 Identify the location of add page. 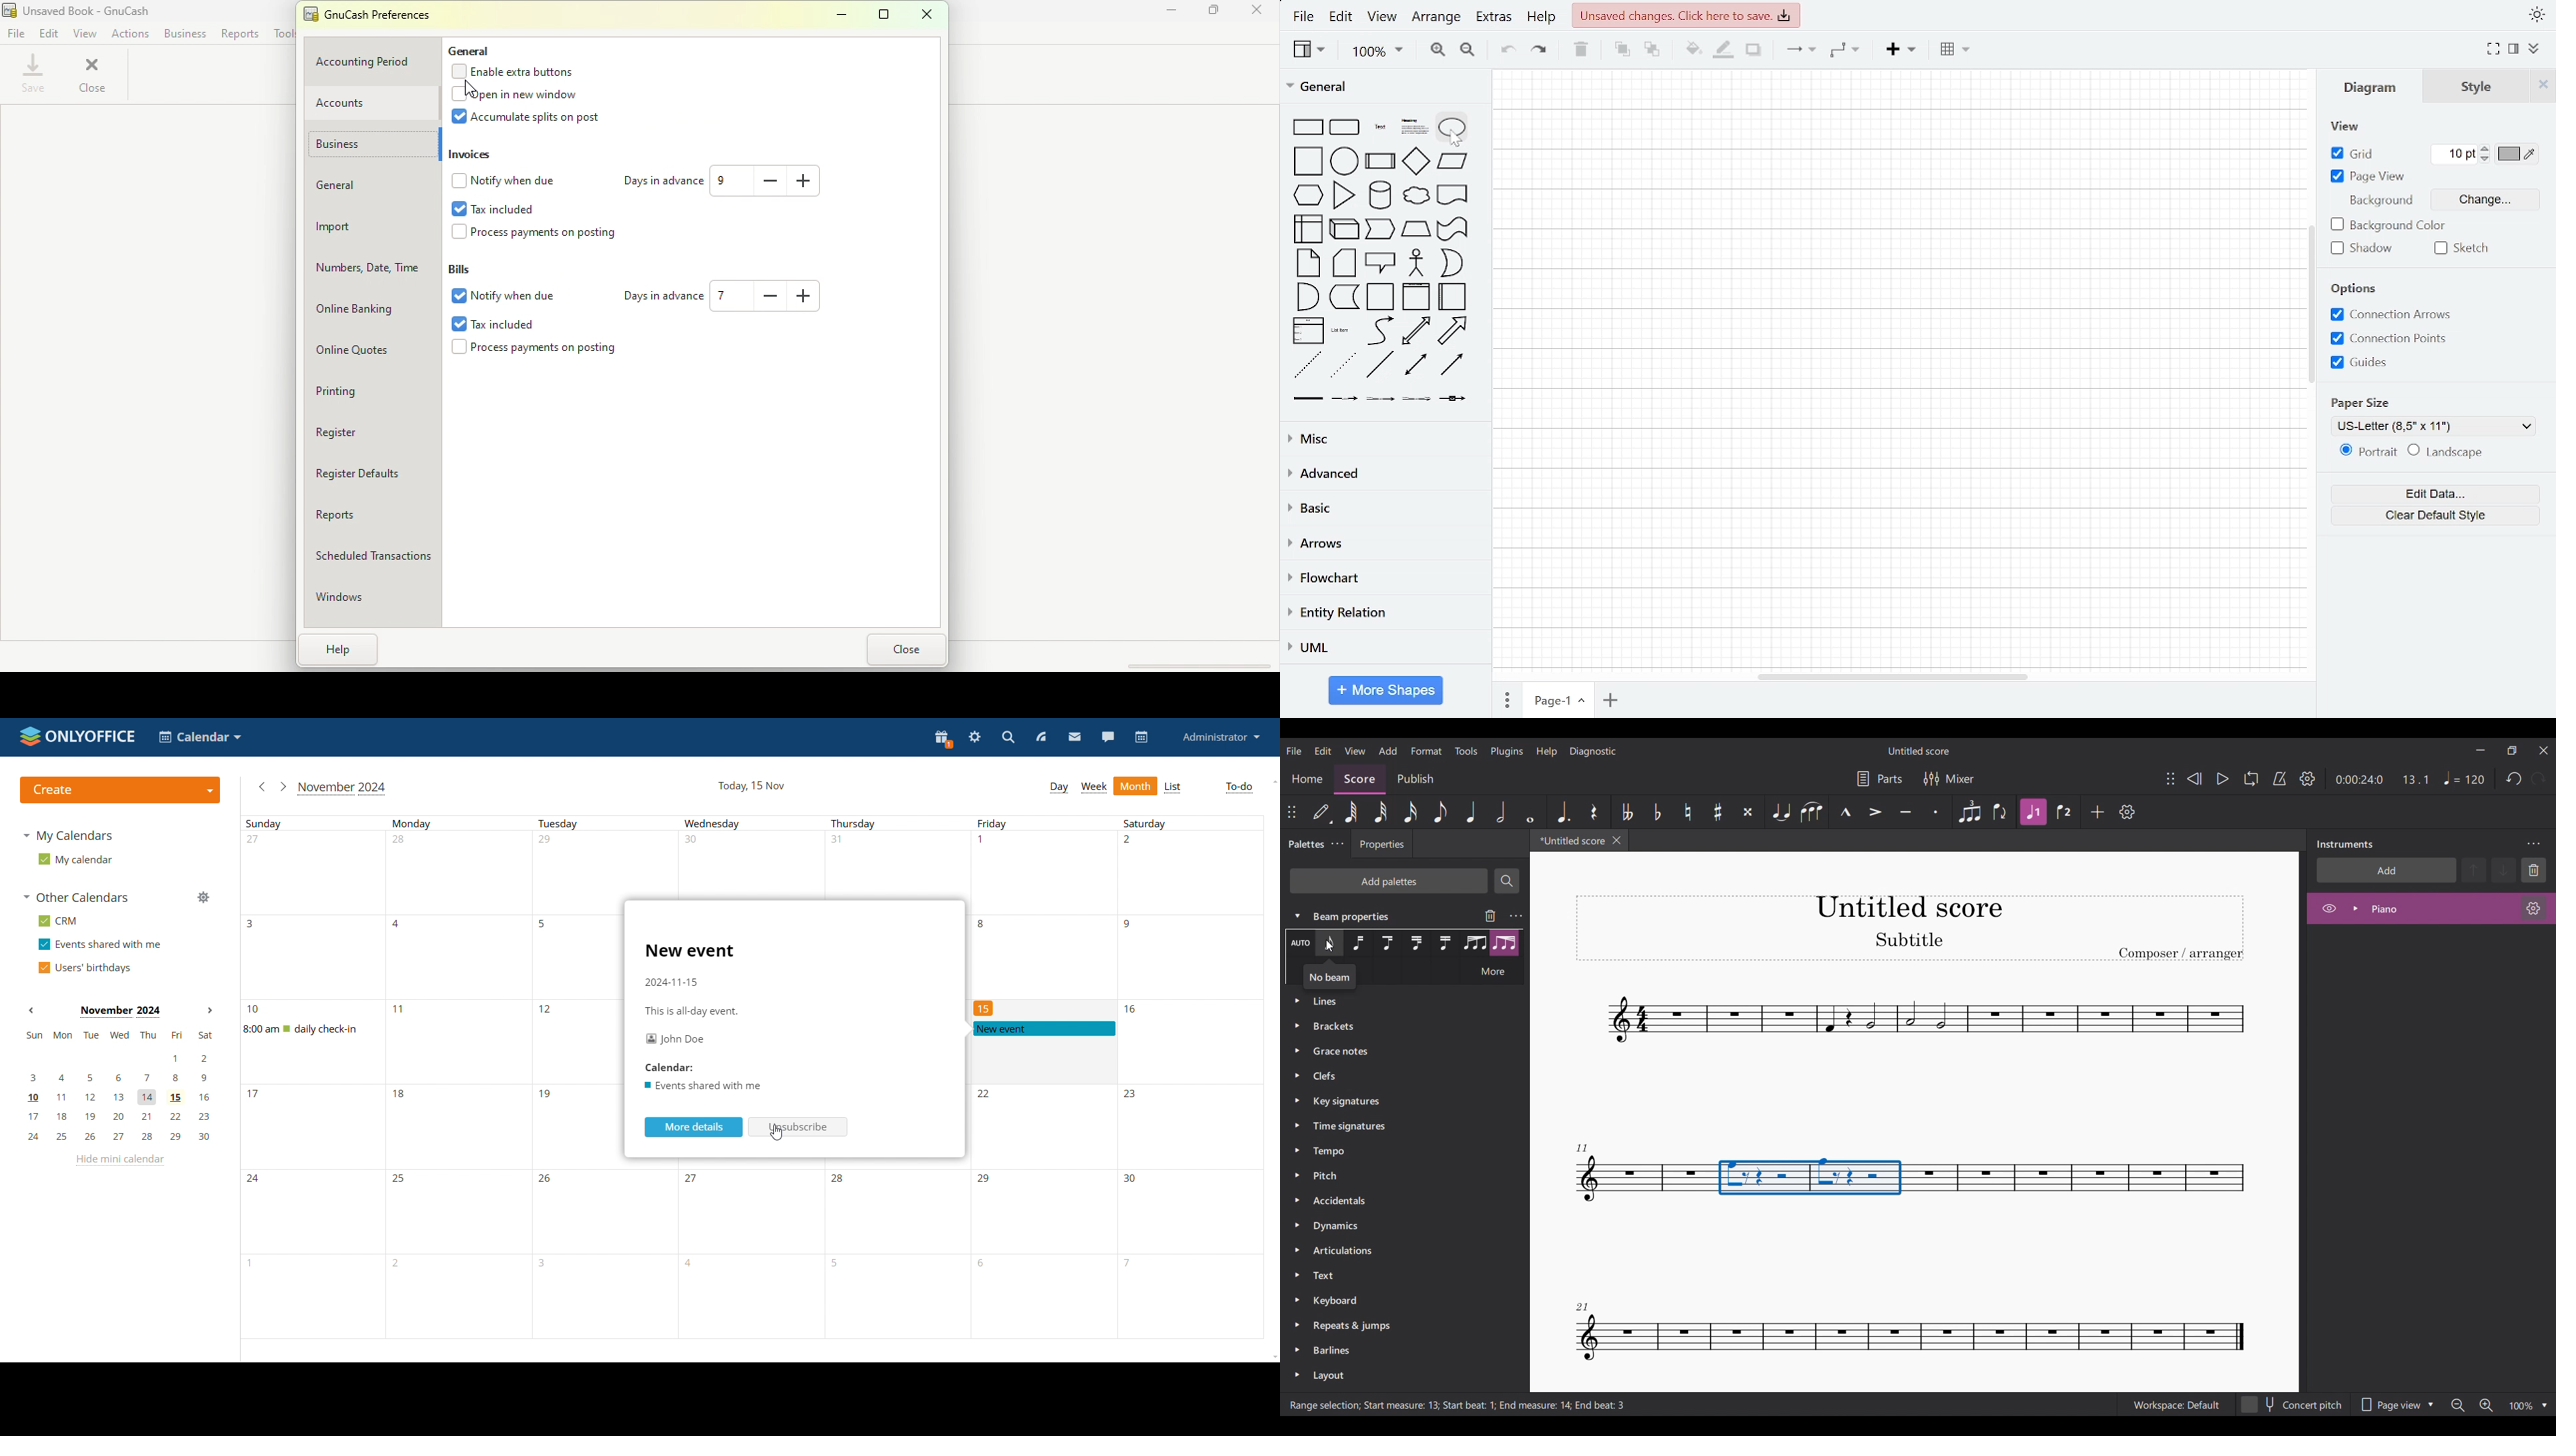
(1613, 701).